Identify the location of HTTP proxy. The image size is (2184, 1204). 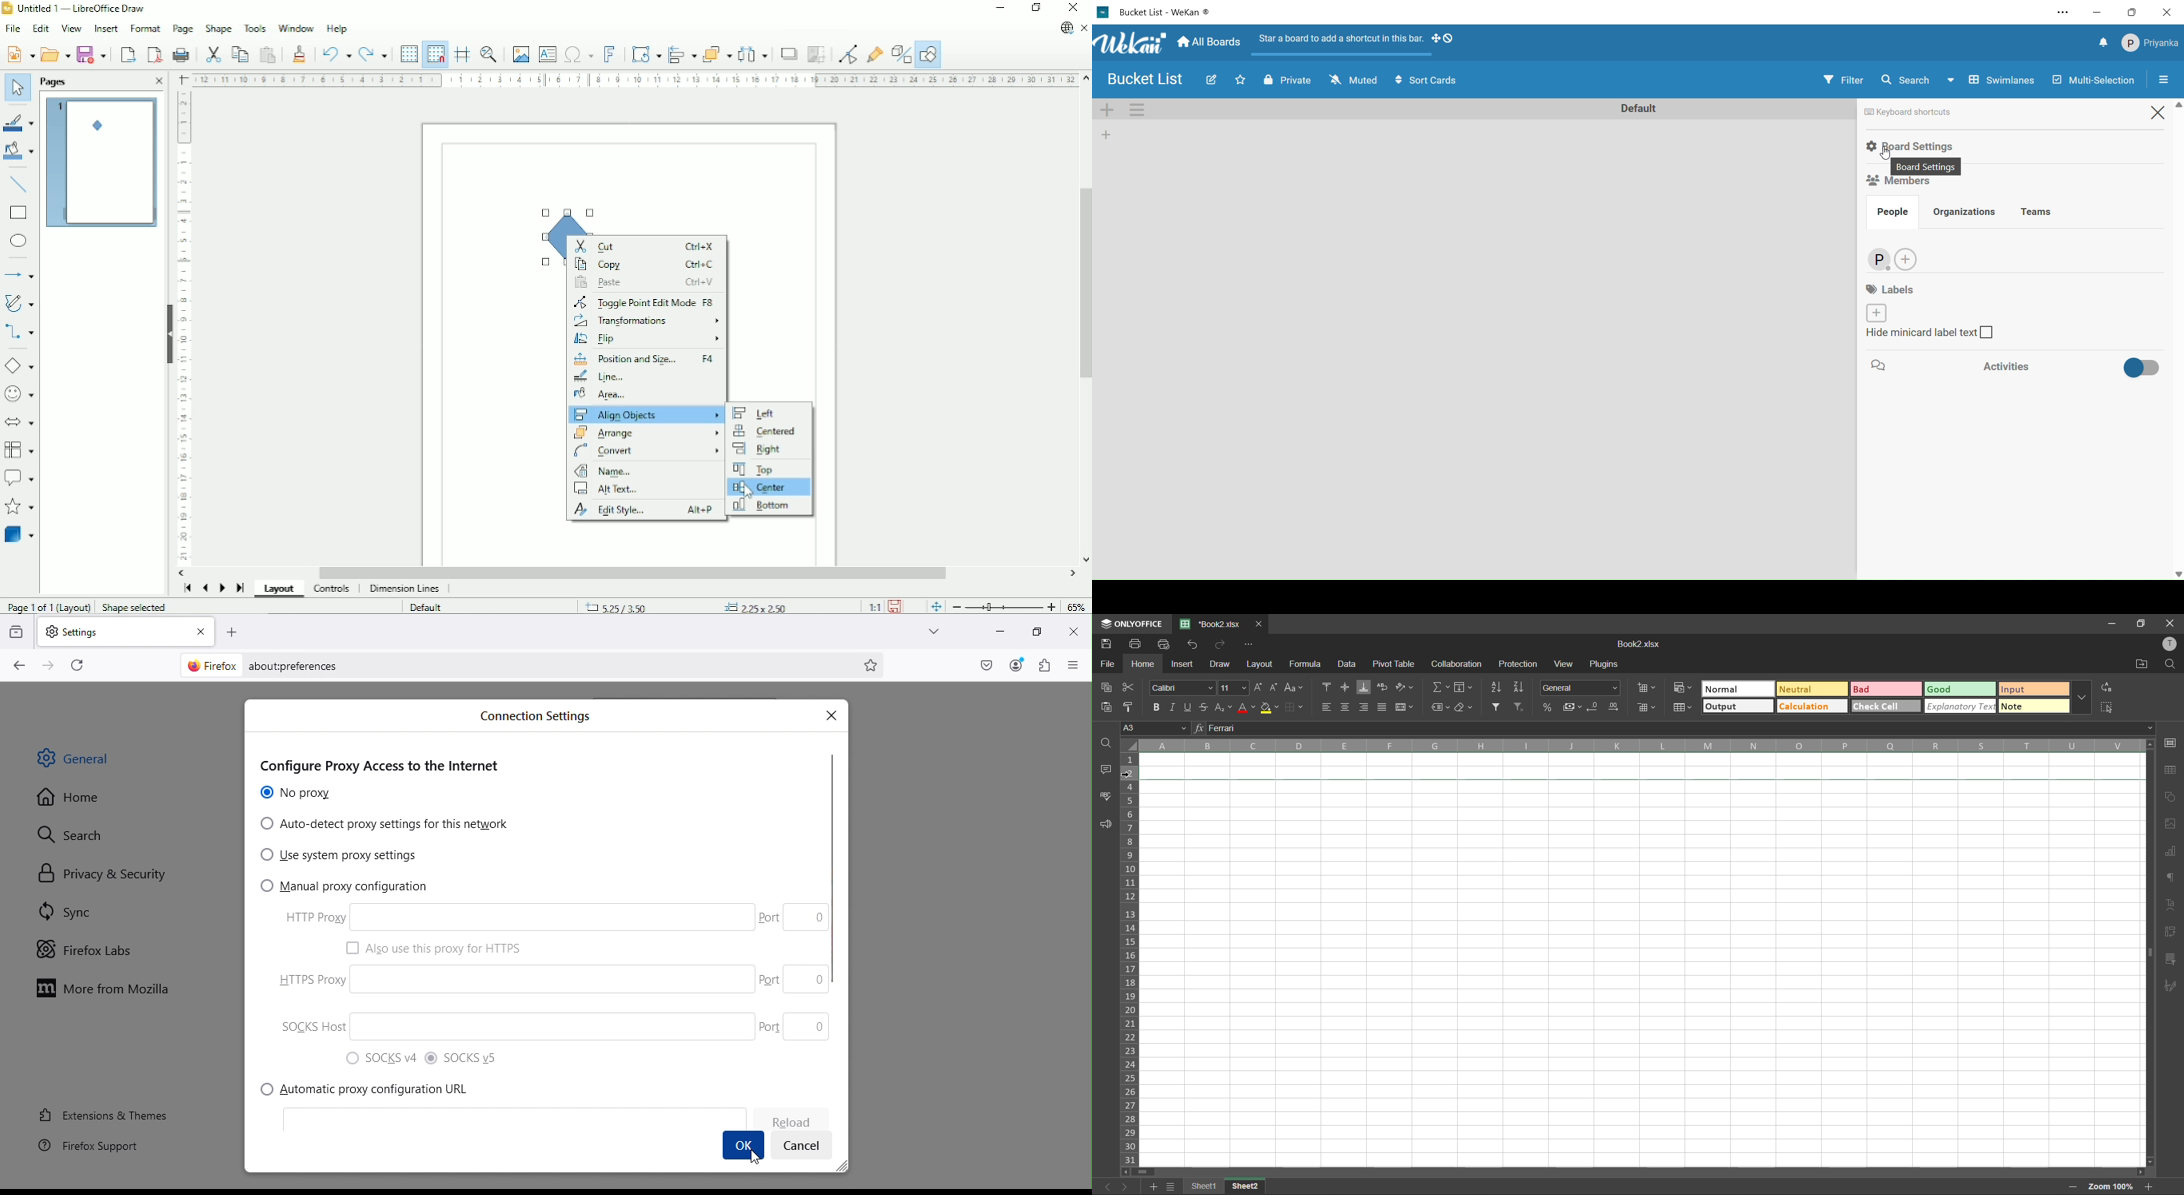
(515, 918).